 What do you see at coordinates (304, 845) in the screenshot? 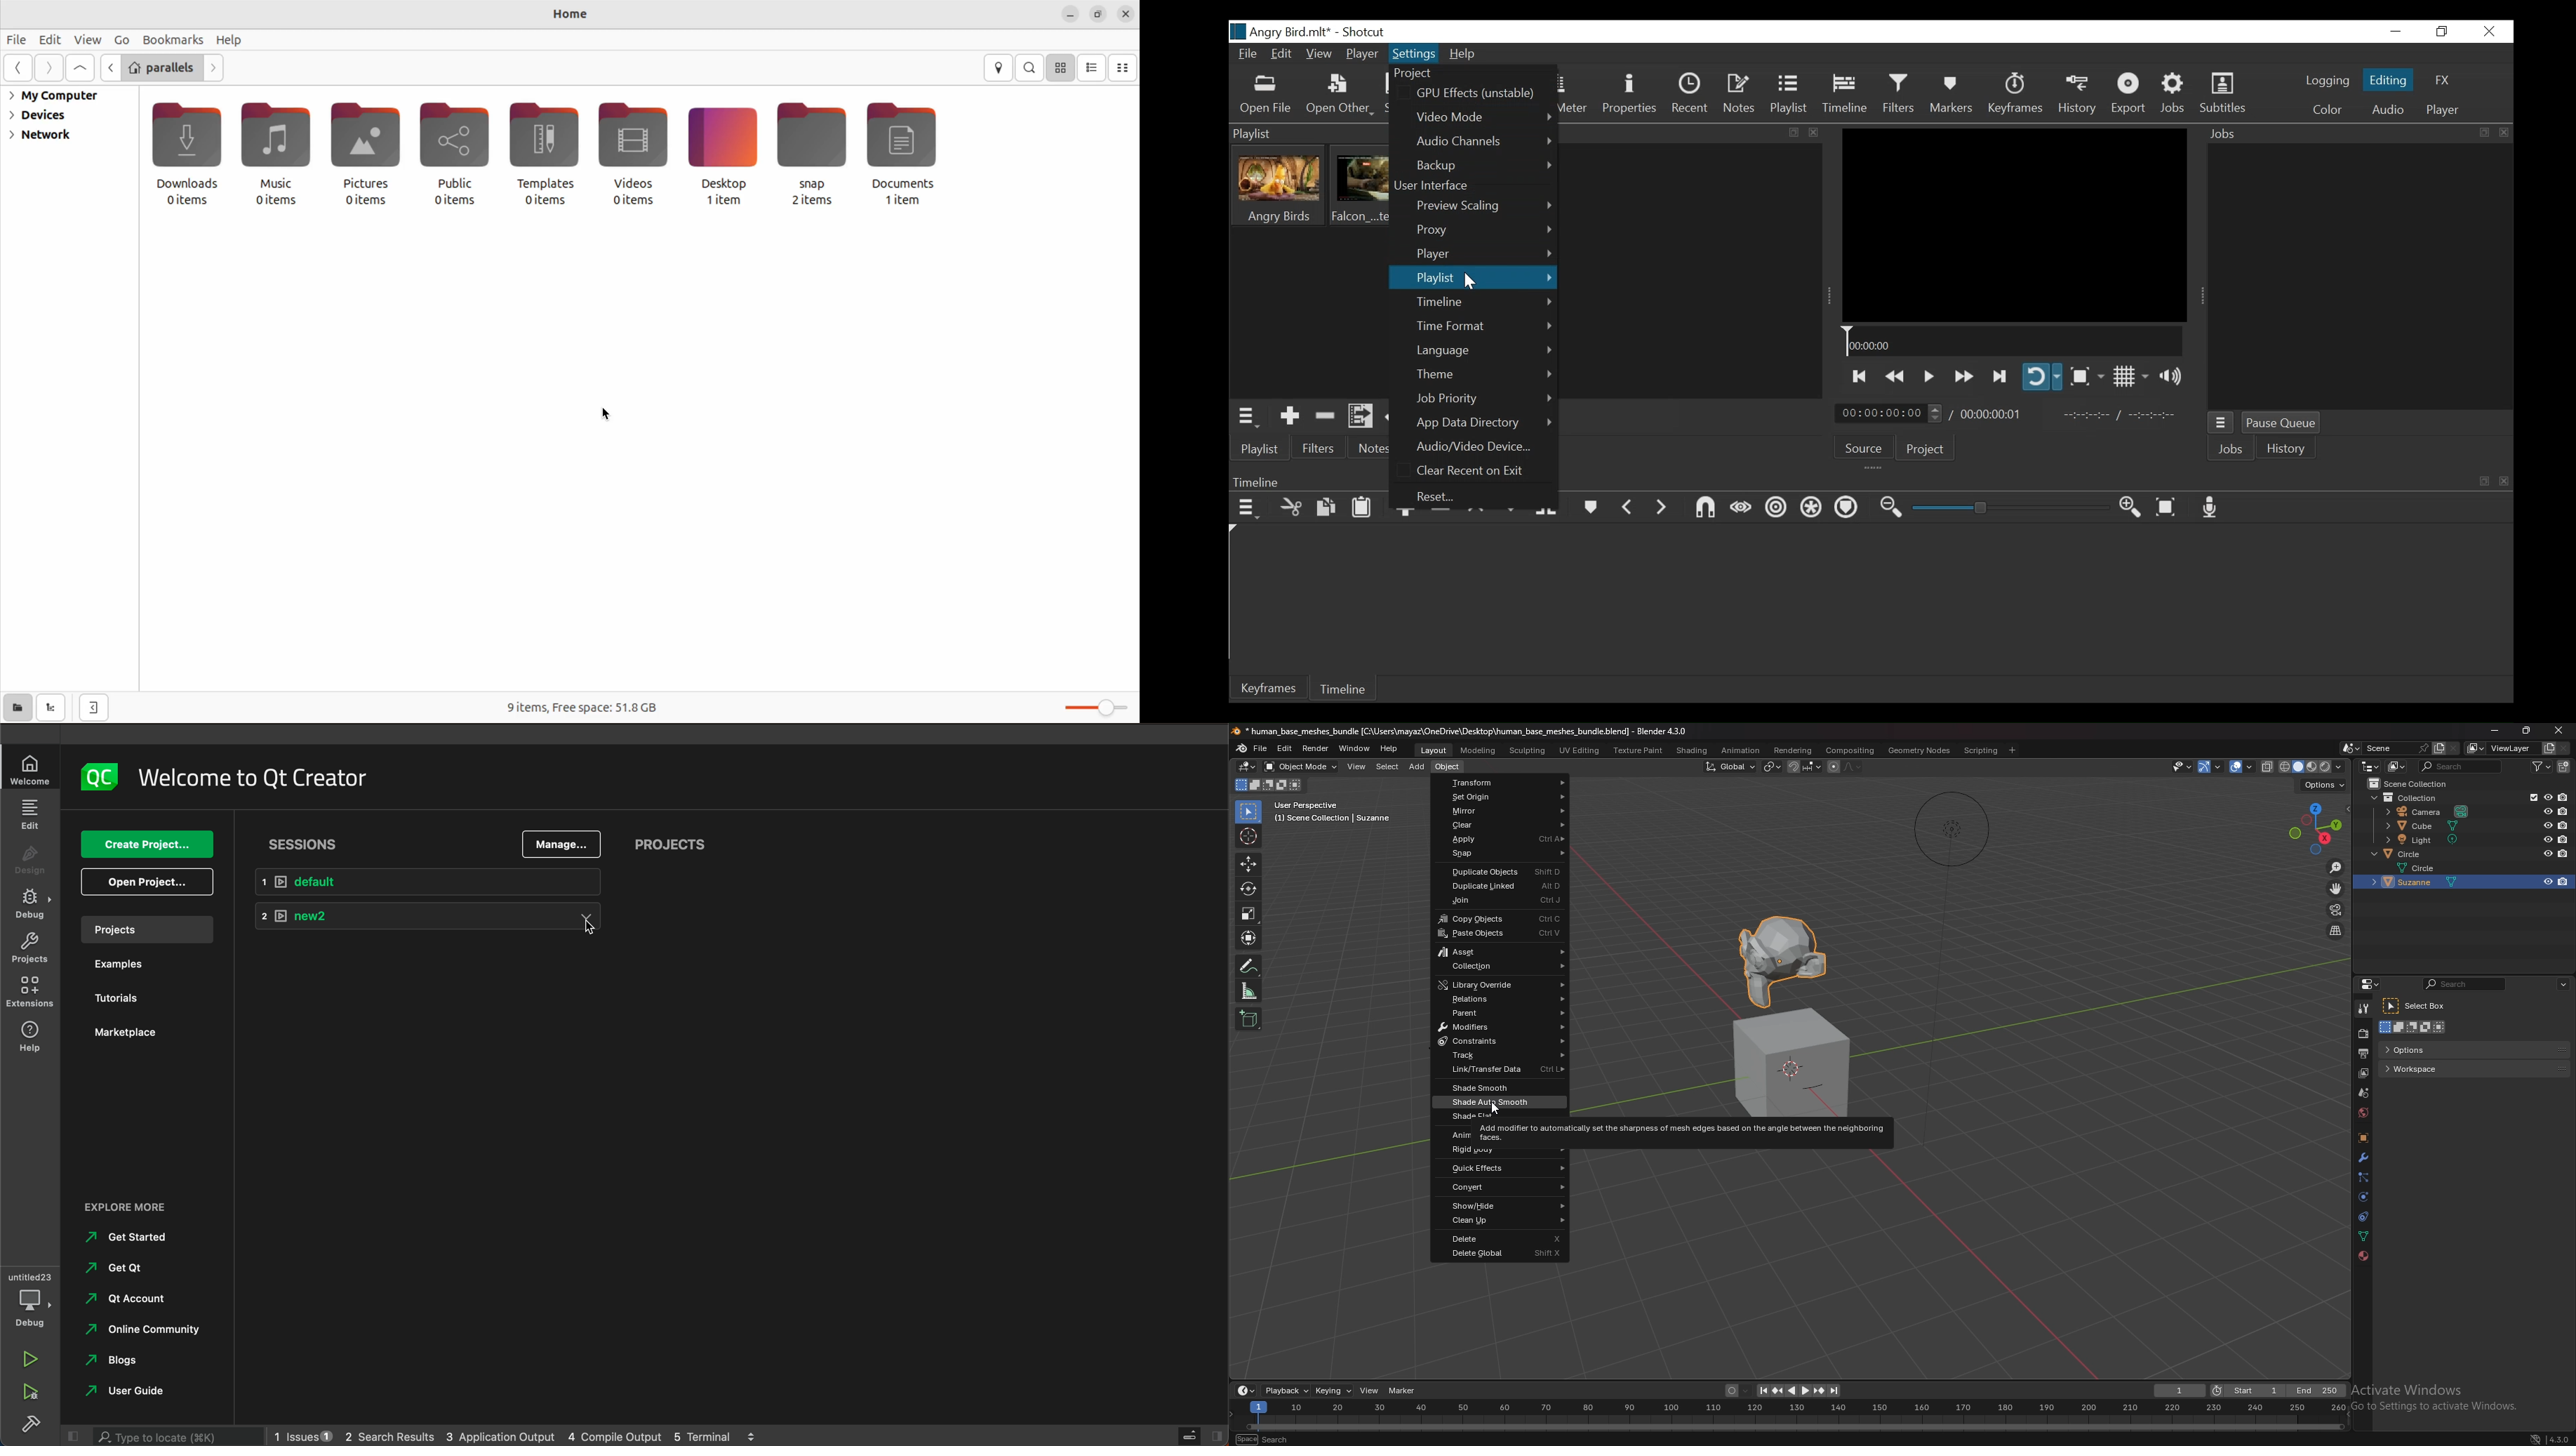
I see `sessions` at bounding box center [304, 845].